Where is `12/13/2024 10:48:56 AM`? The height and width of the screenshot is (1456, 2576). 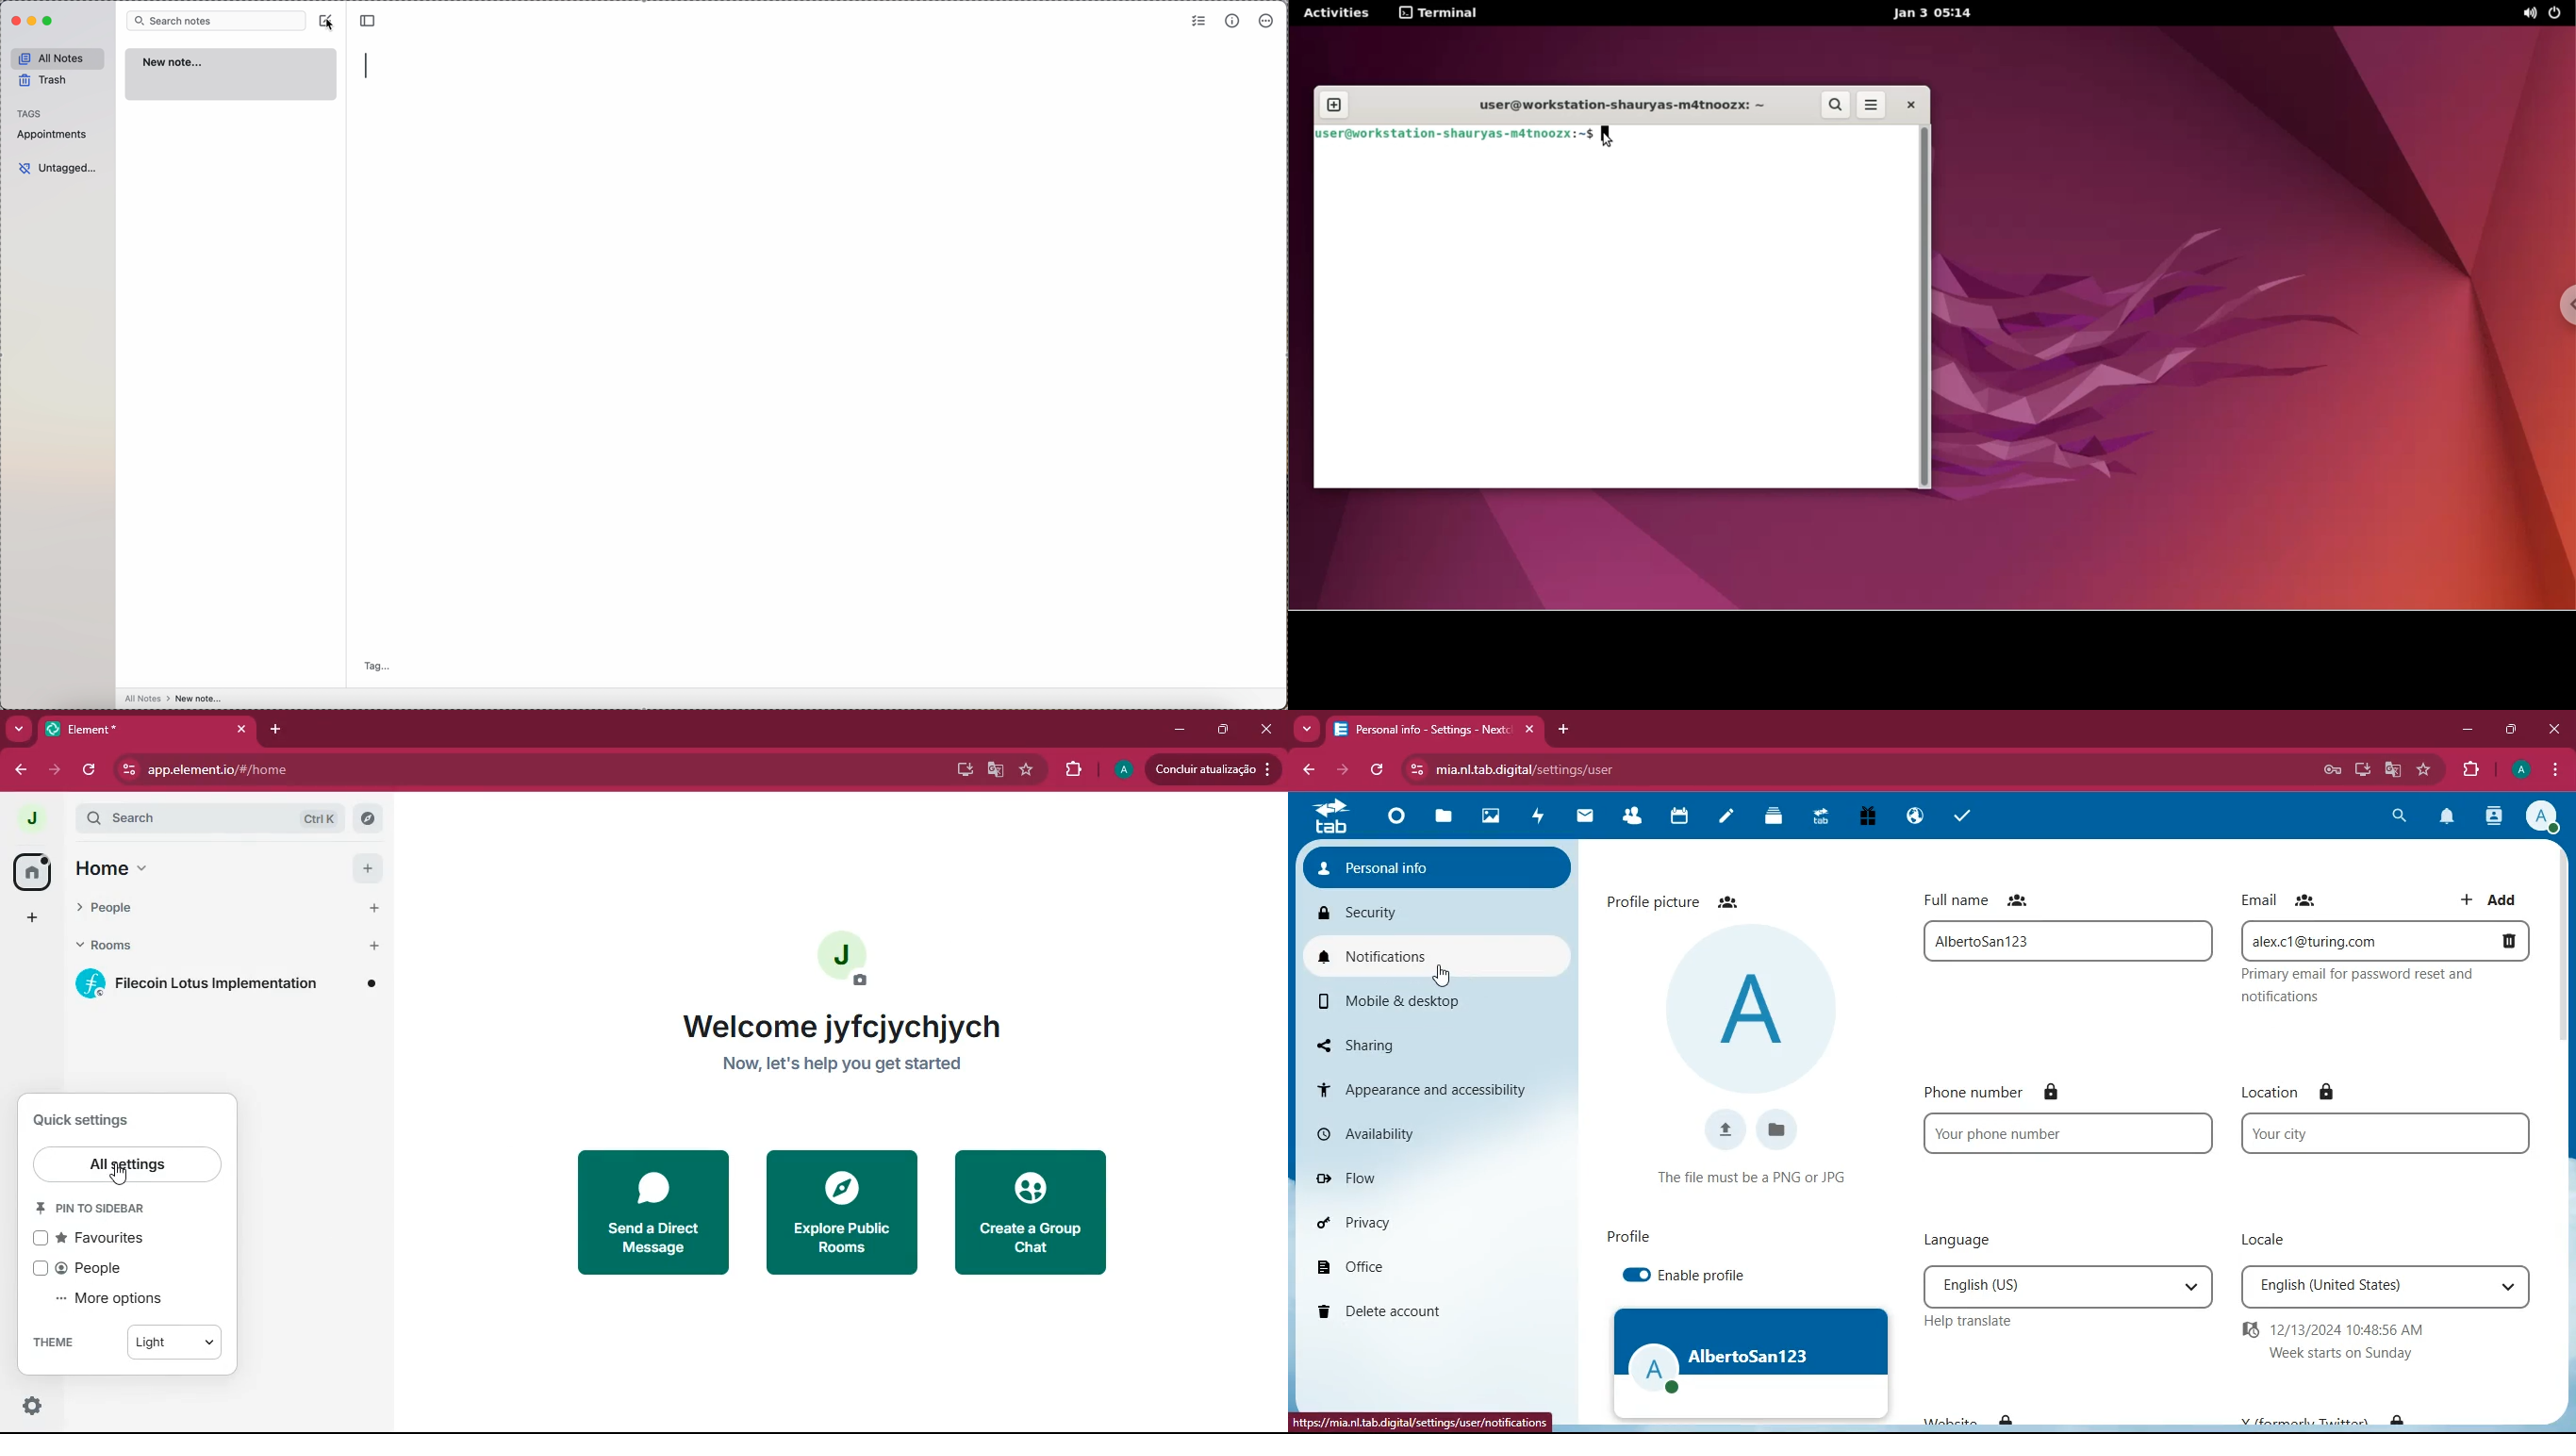
12/13/2024 10:48:56 AM is located at coordinates (2322, 1329).